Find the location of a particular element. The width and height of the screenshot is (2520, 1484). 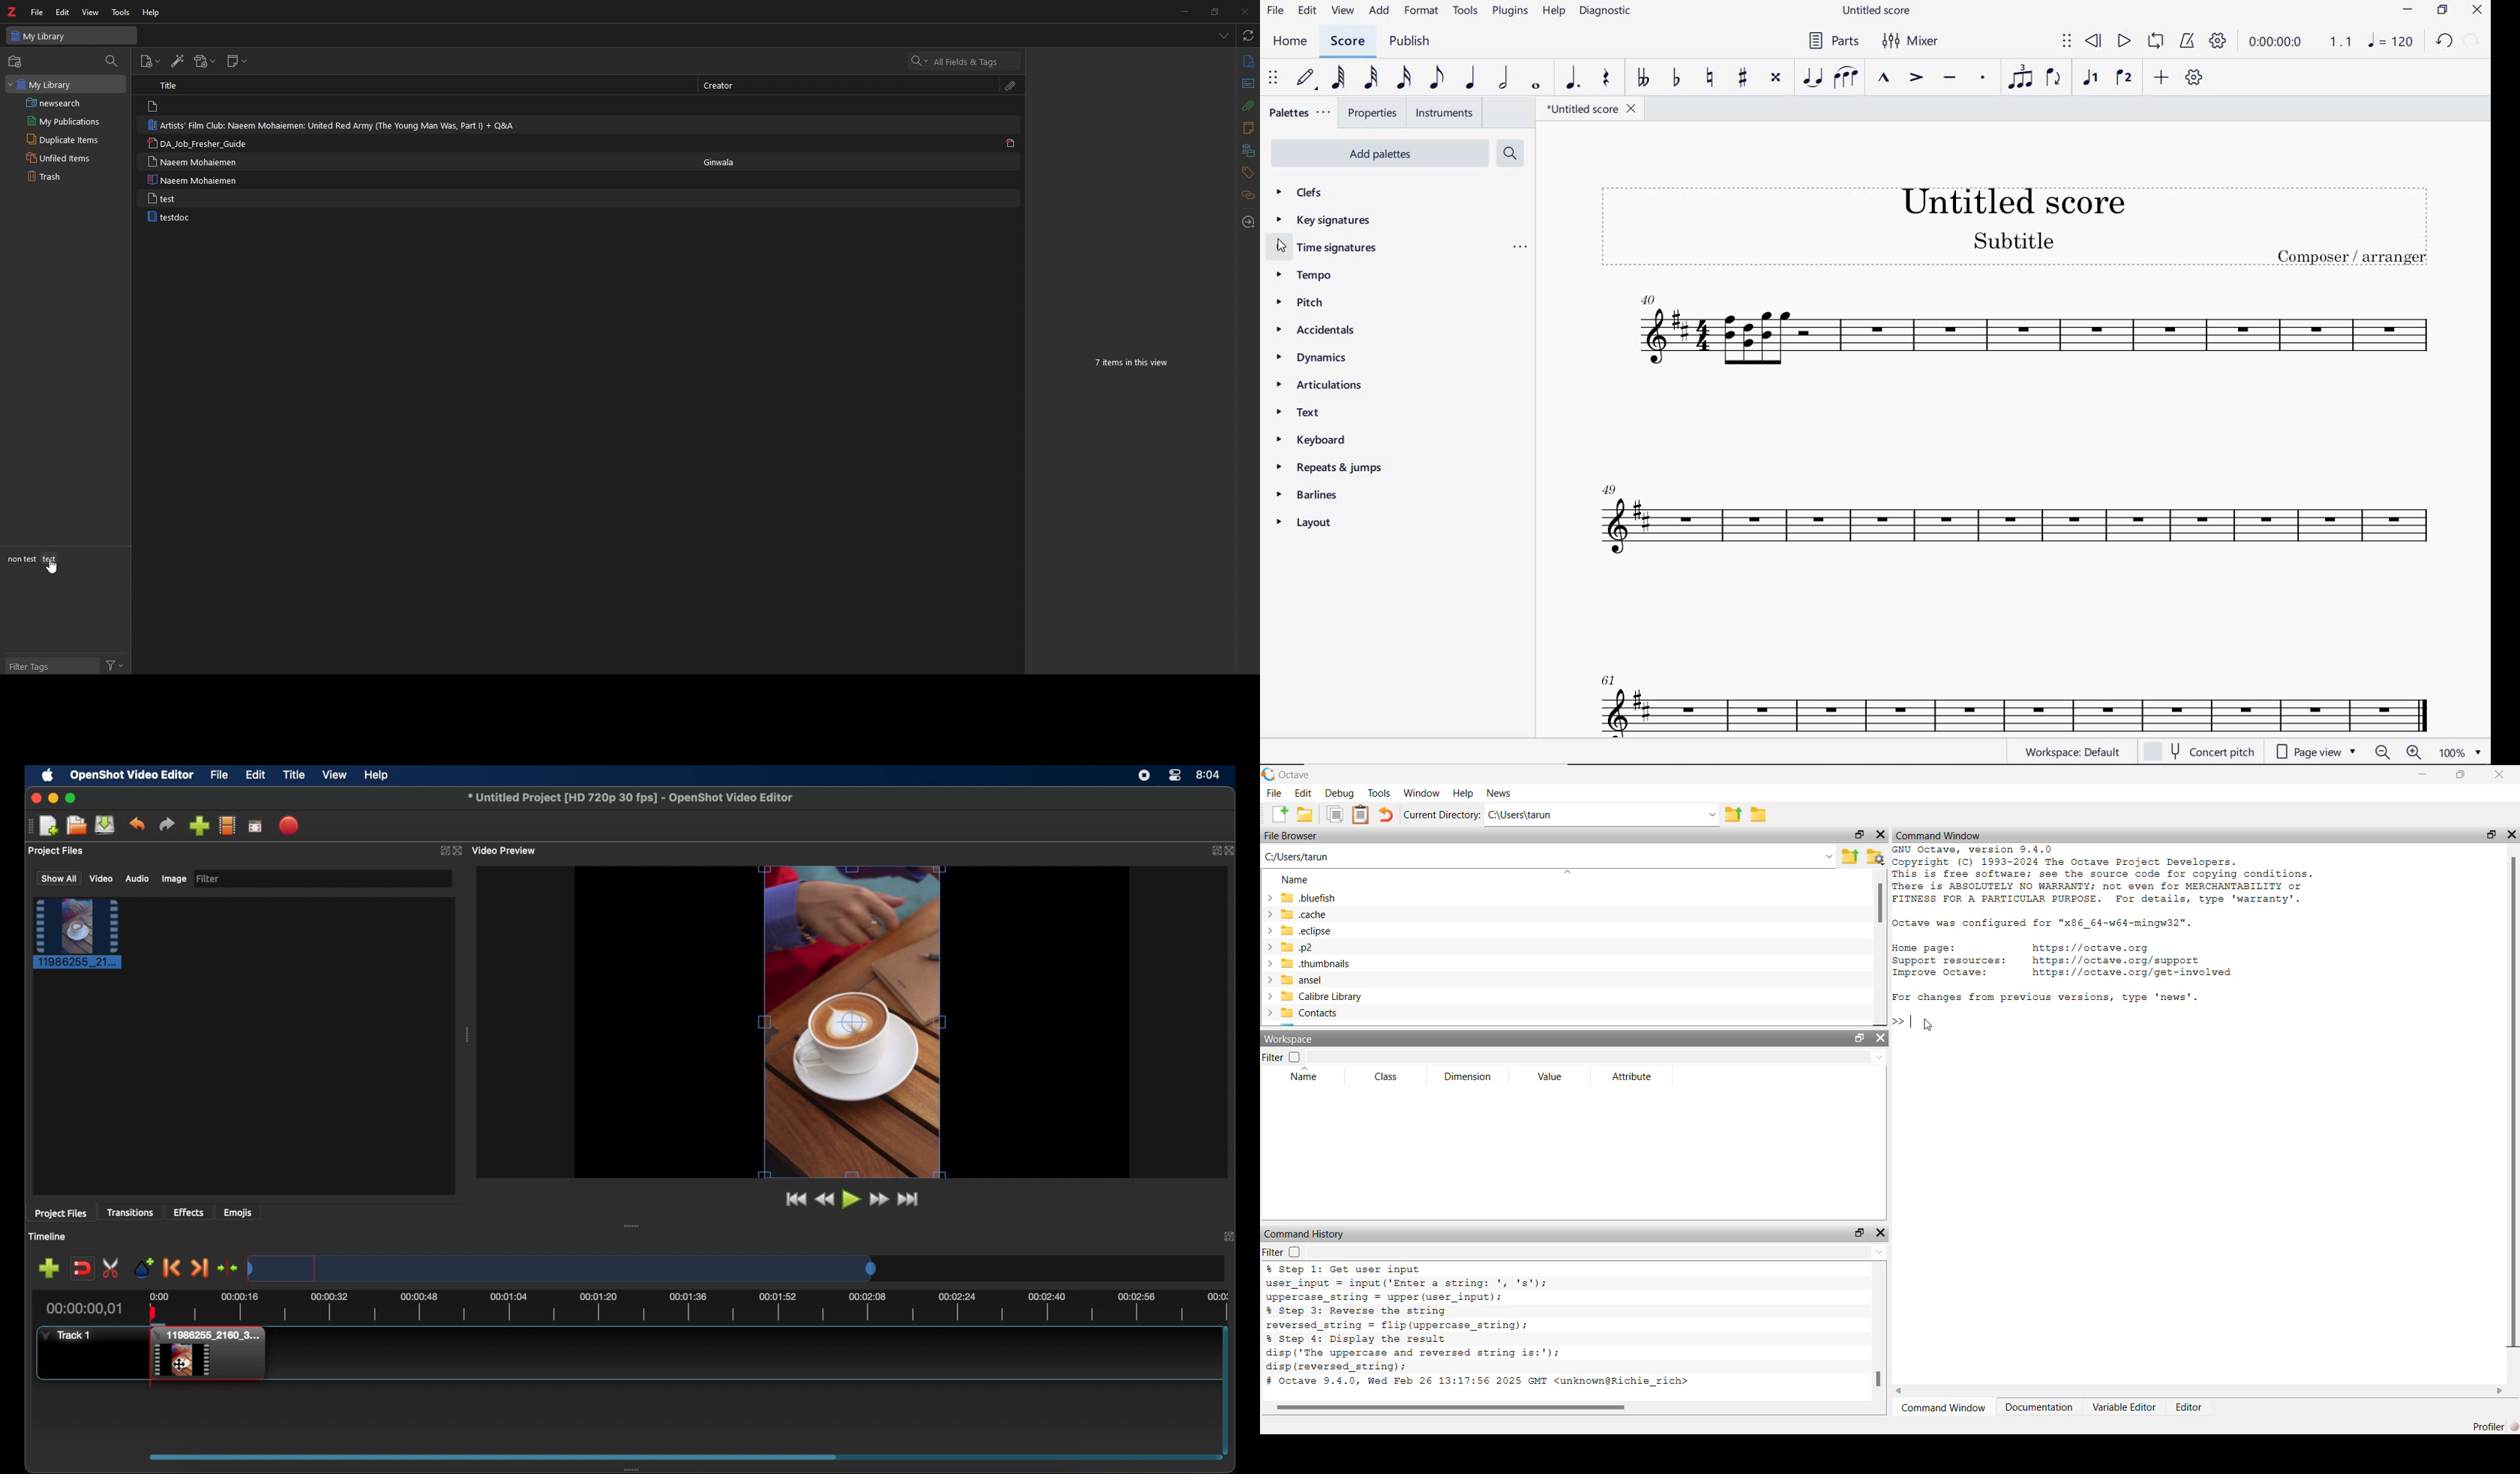

help is located at coordinates (152, 12).